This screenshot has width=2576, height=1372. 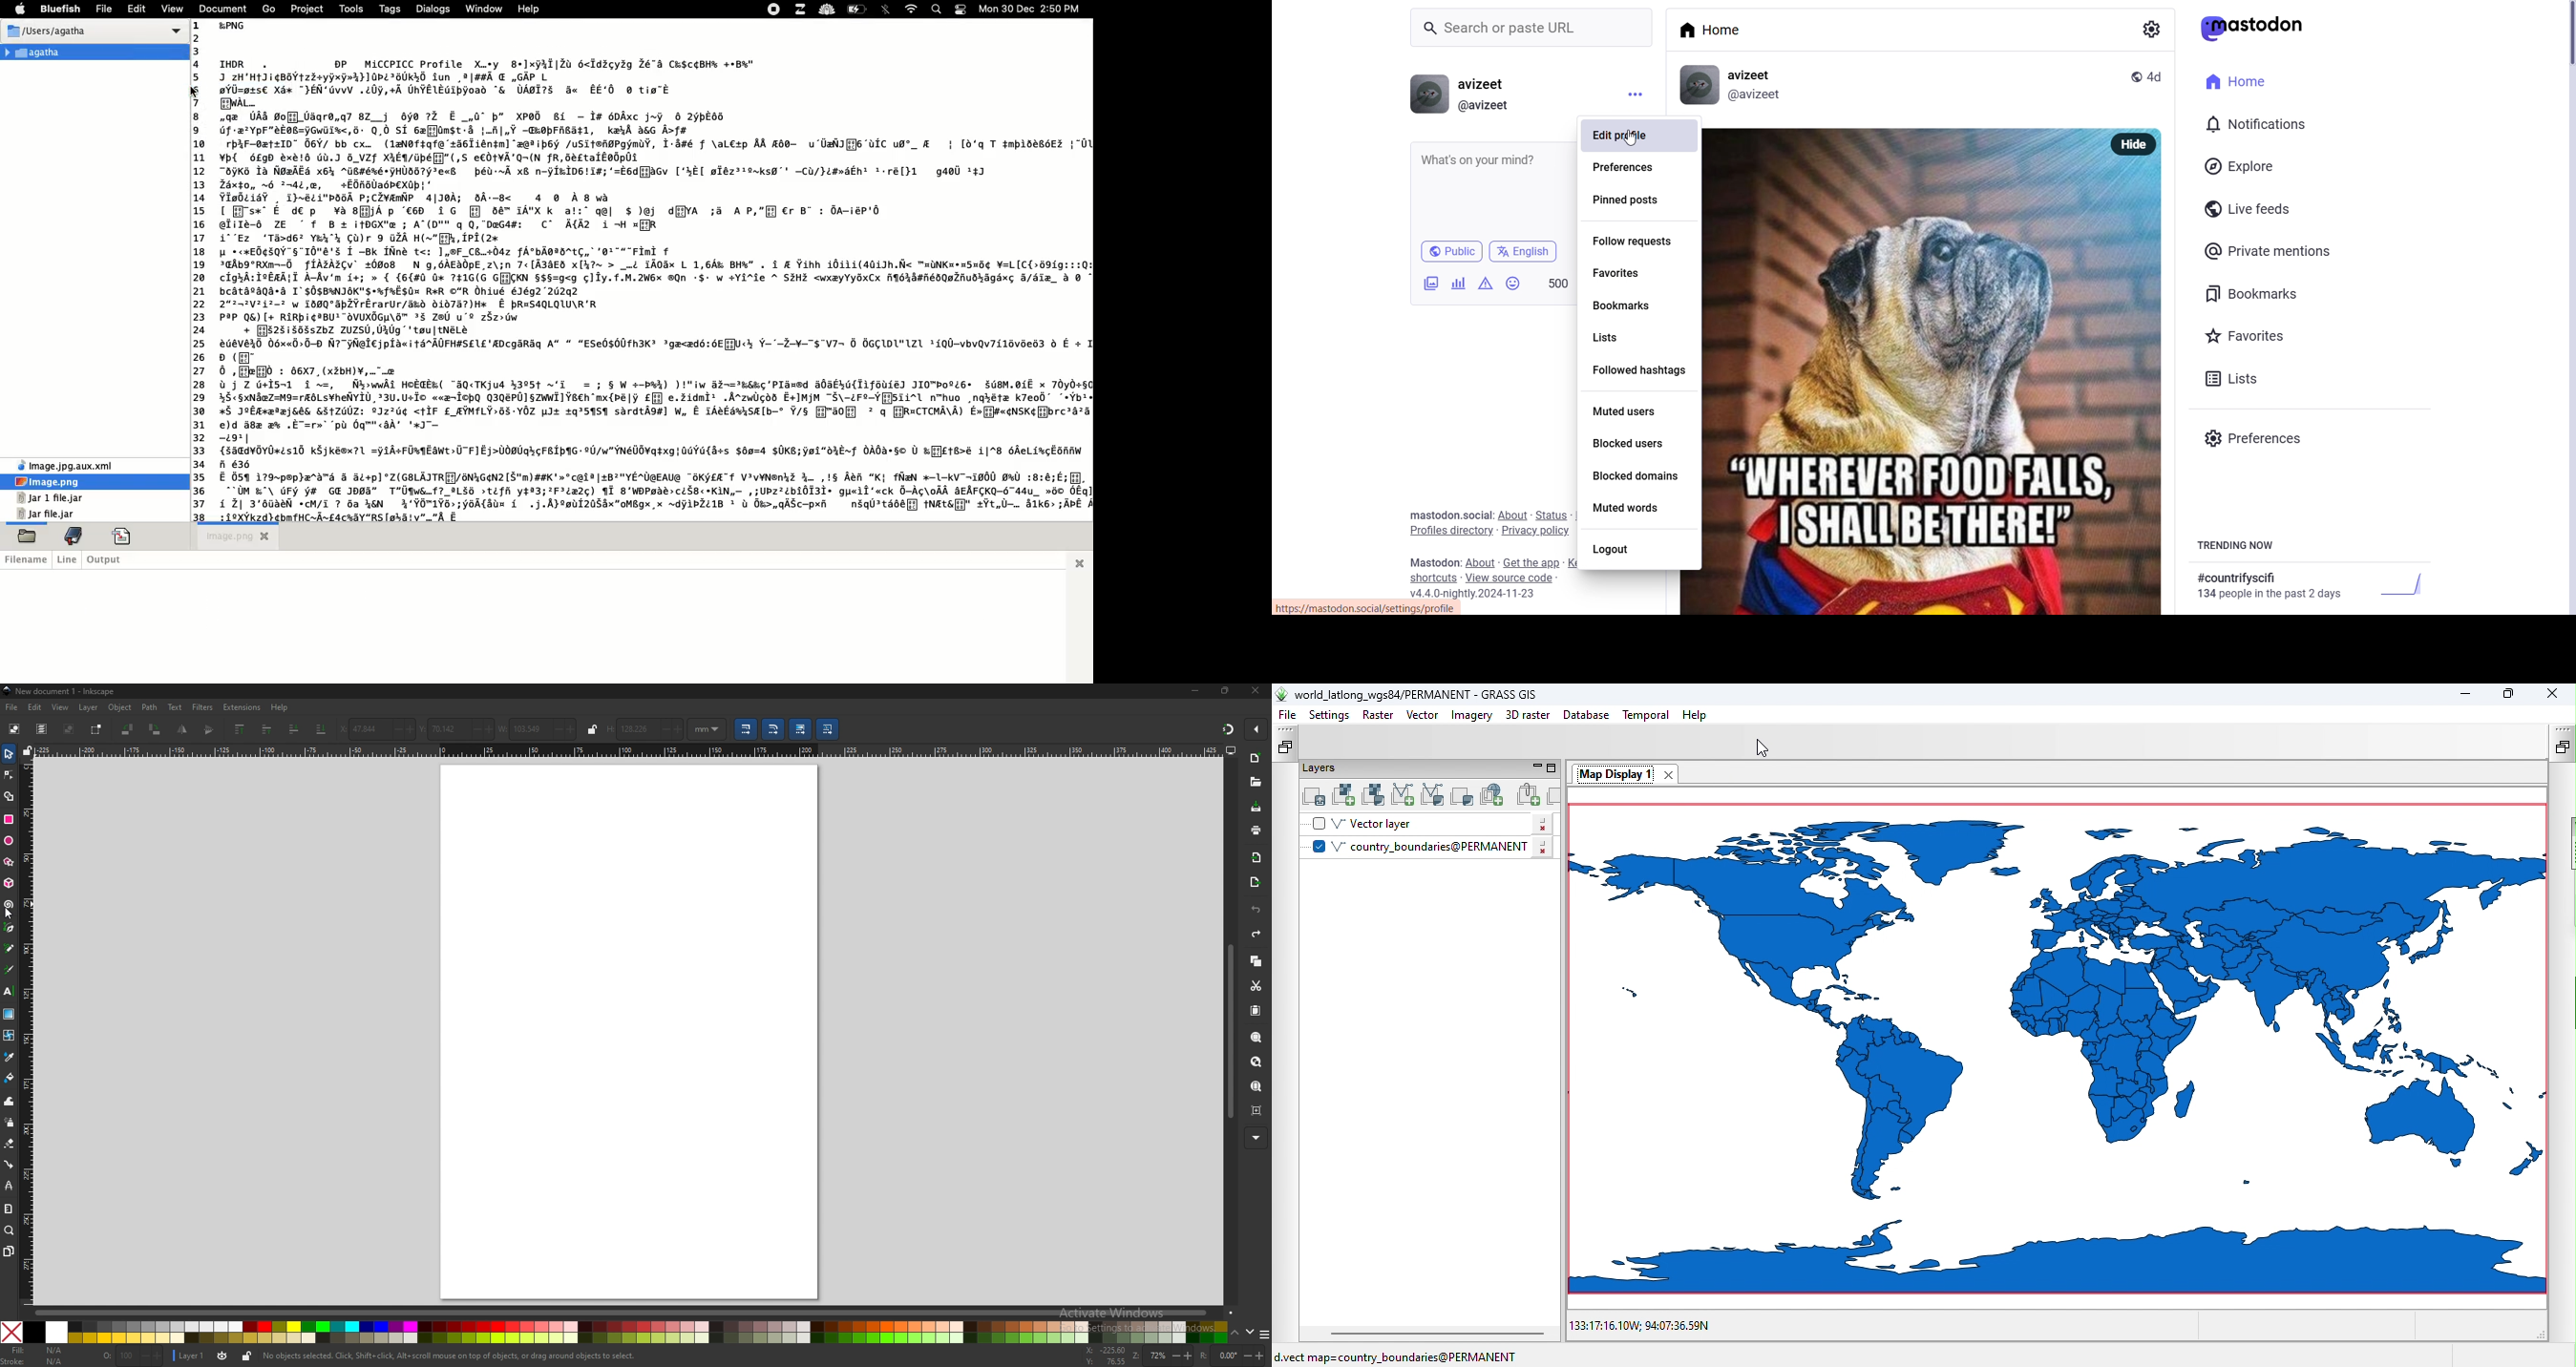 I want to click on notification, so click(x=2255, y=123).